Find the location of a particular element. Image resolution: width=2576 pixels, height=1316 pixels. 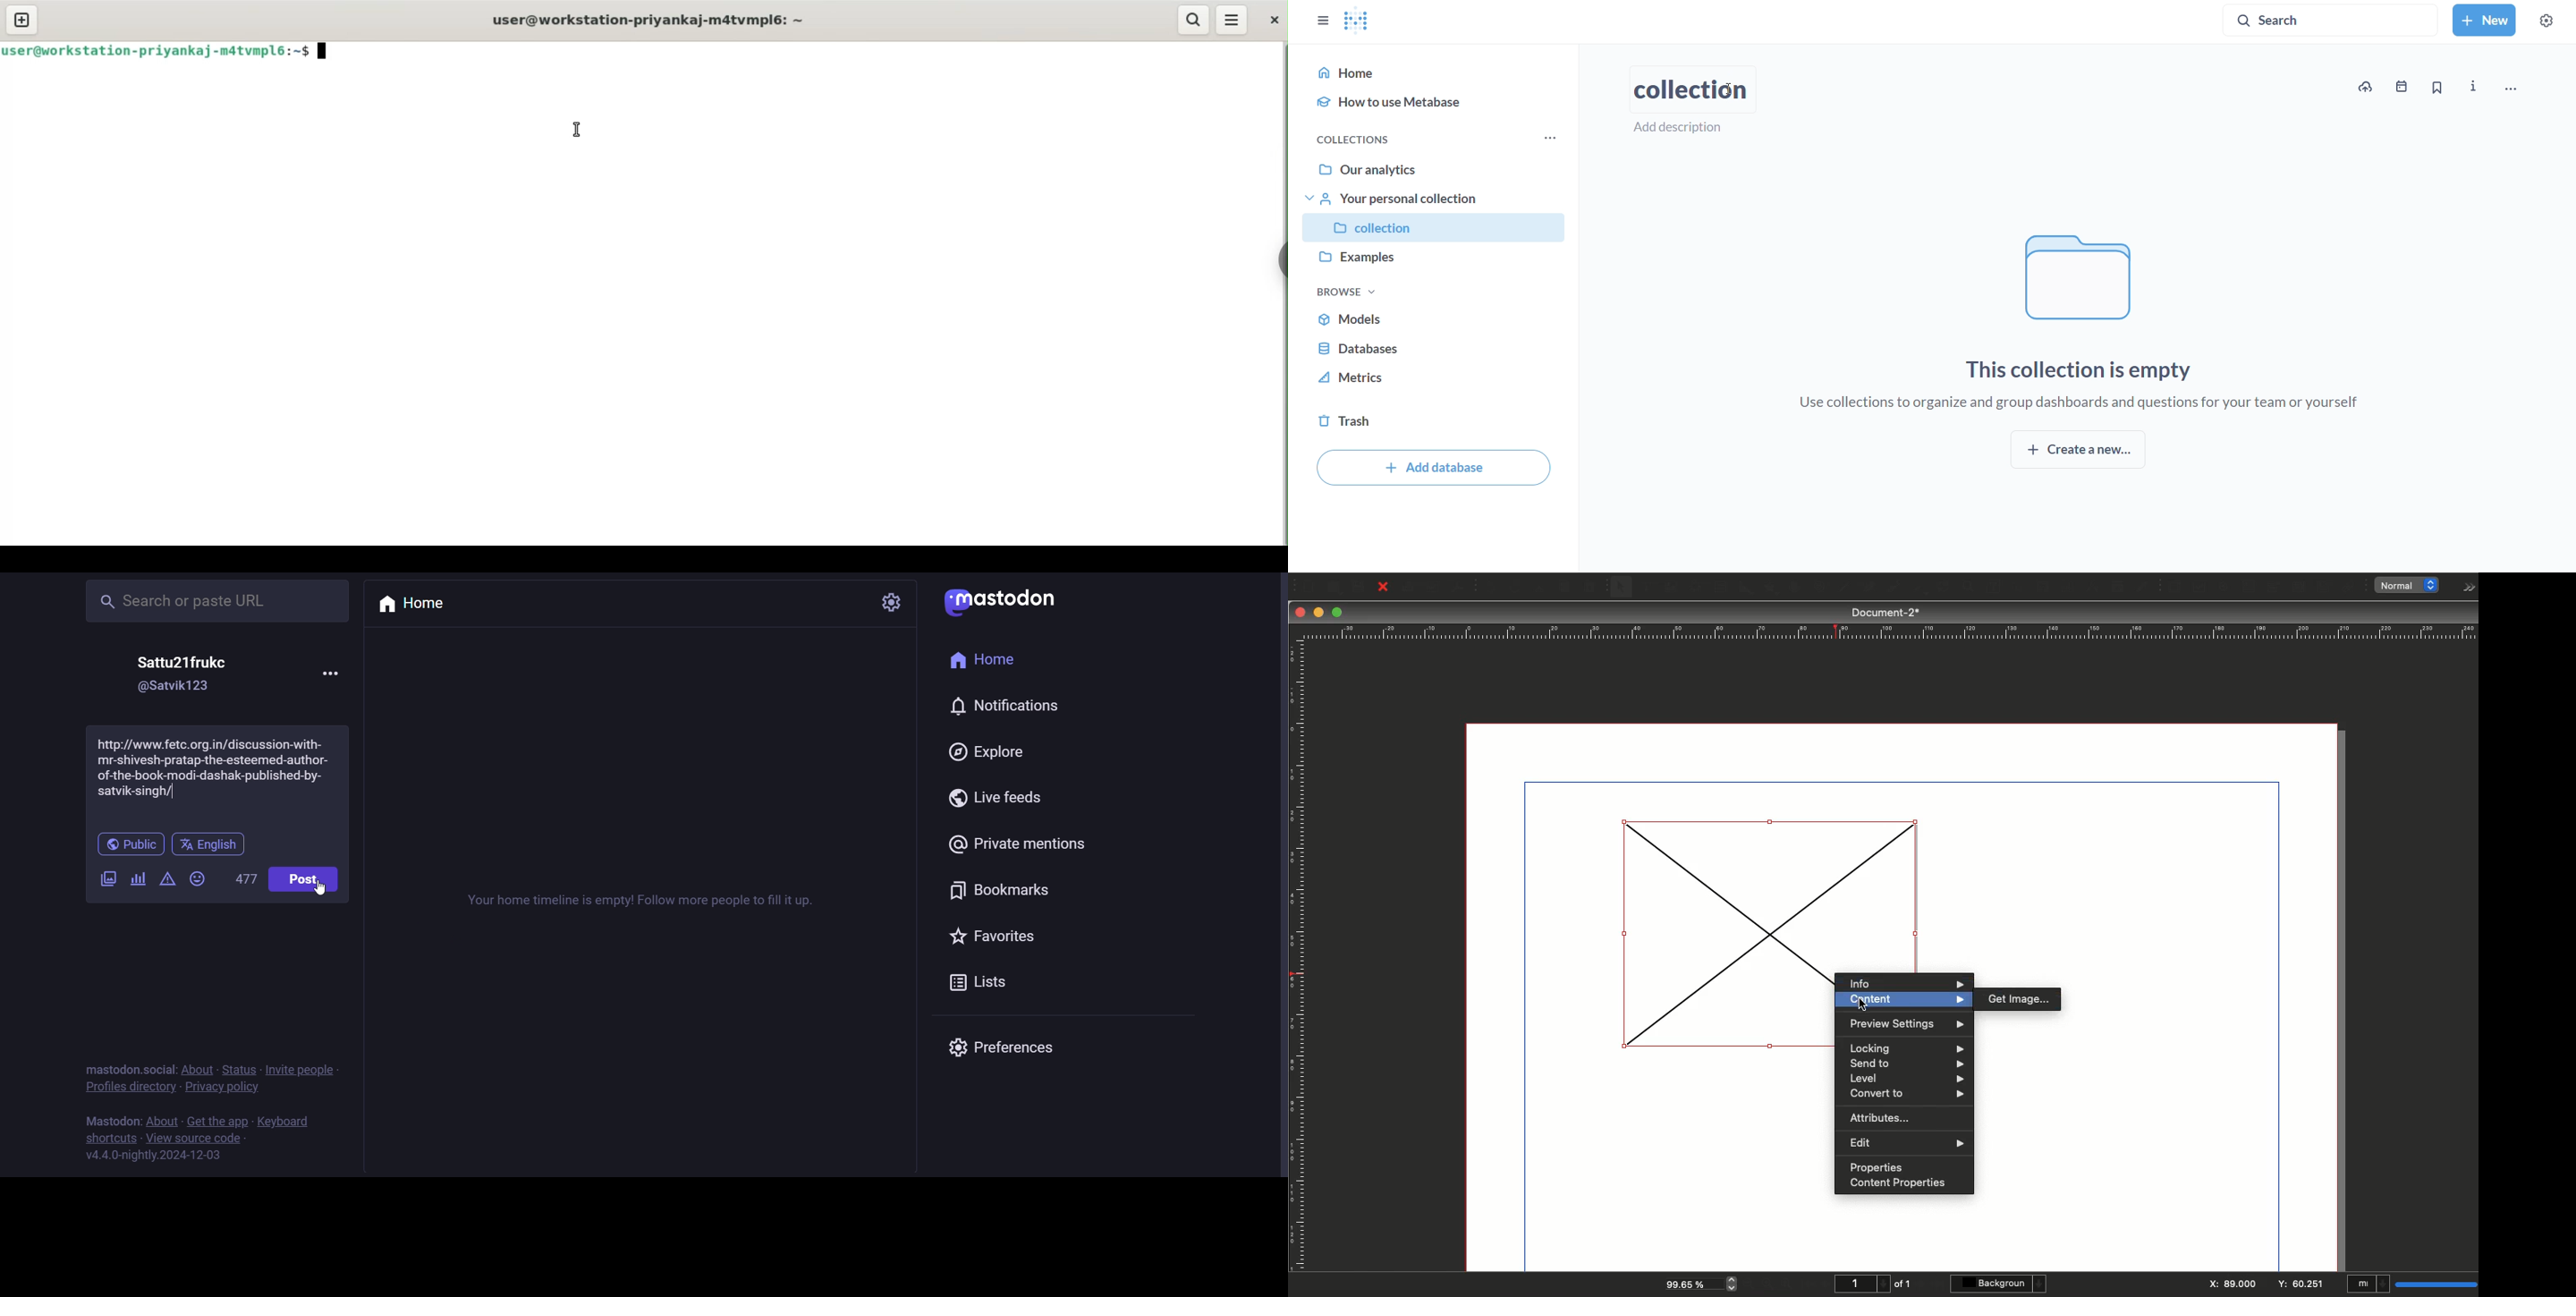

explore is located at coordinates (988, 751).